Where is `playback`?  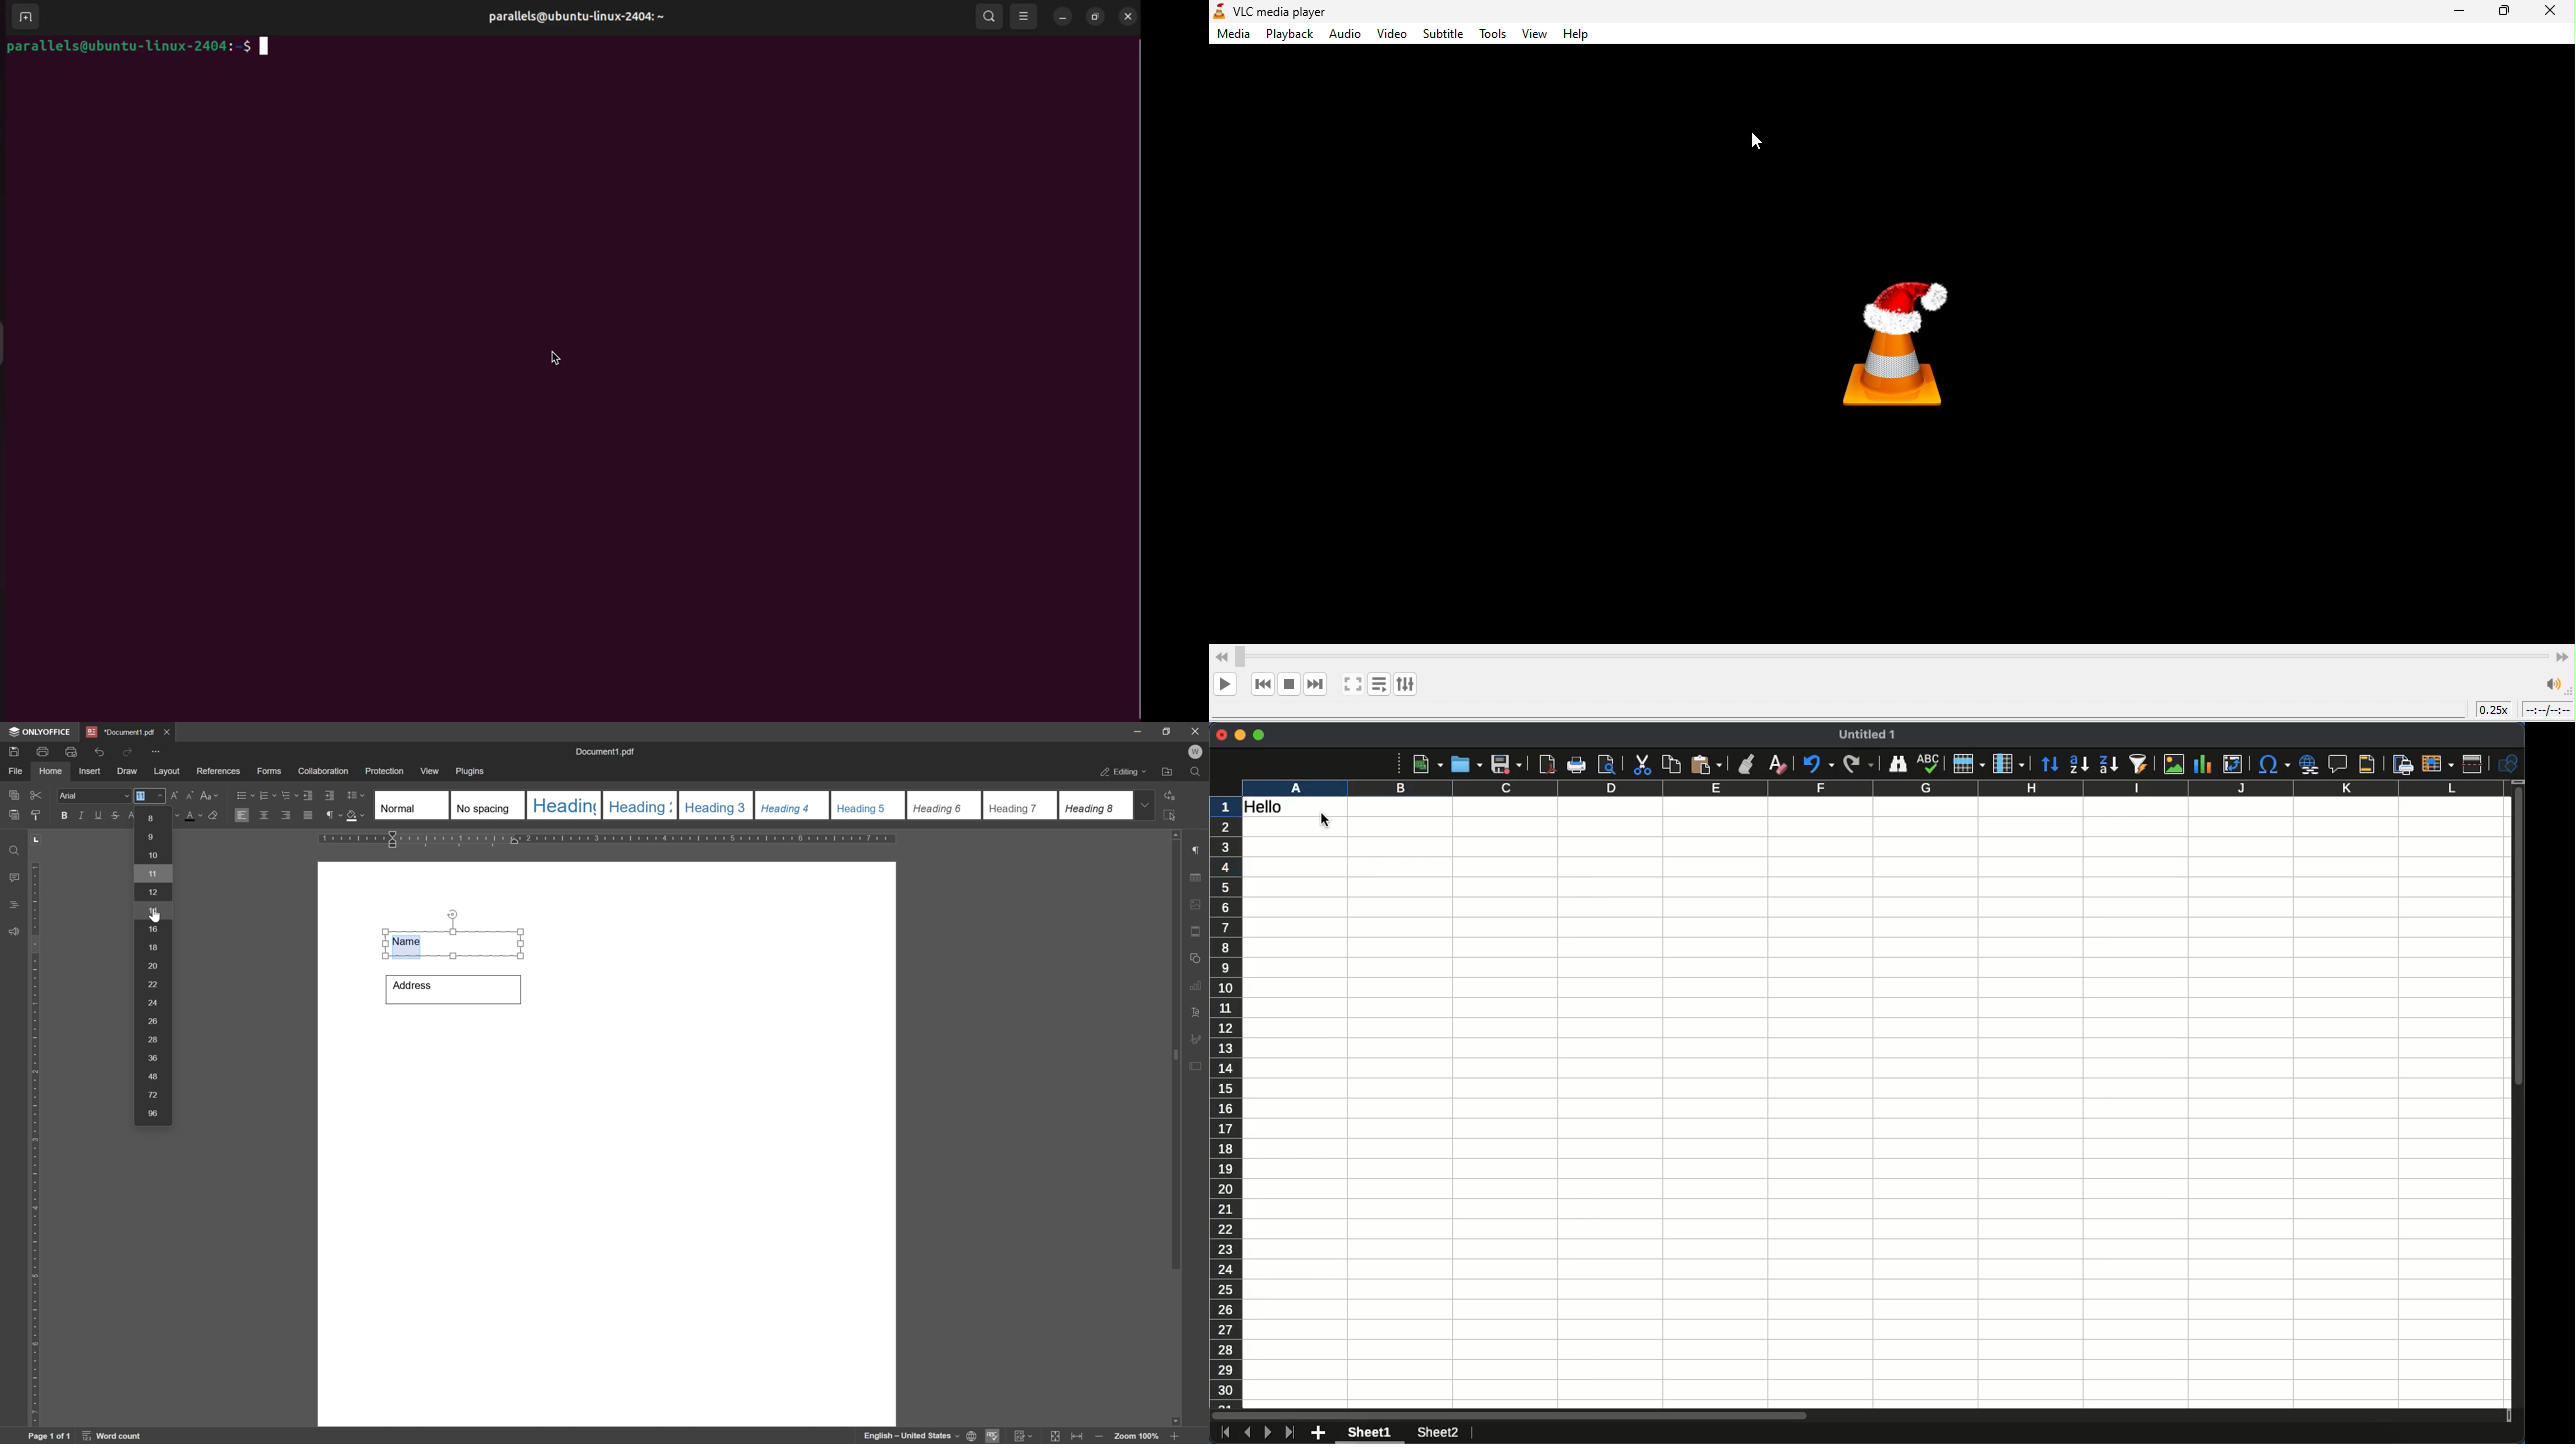 playback is located at coordinates (1287, 35).